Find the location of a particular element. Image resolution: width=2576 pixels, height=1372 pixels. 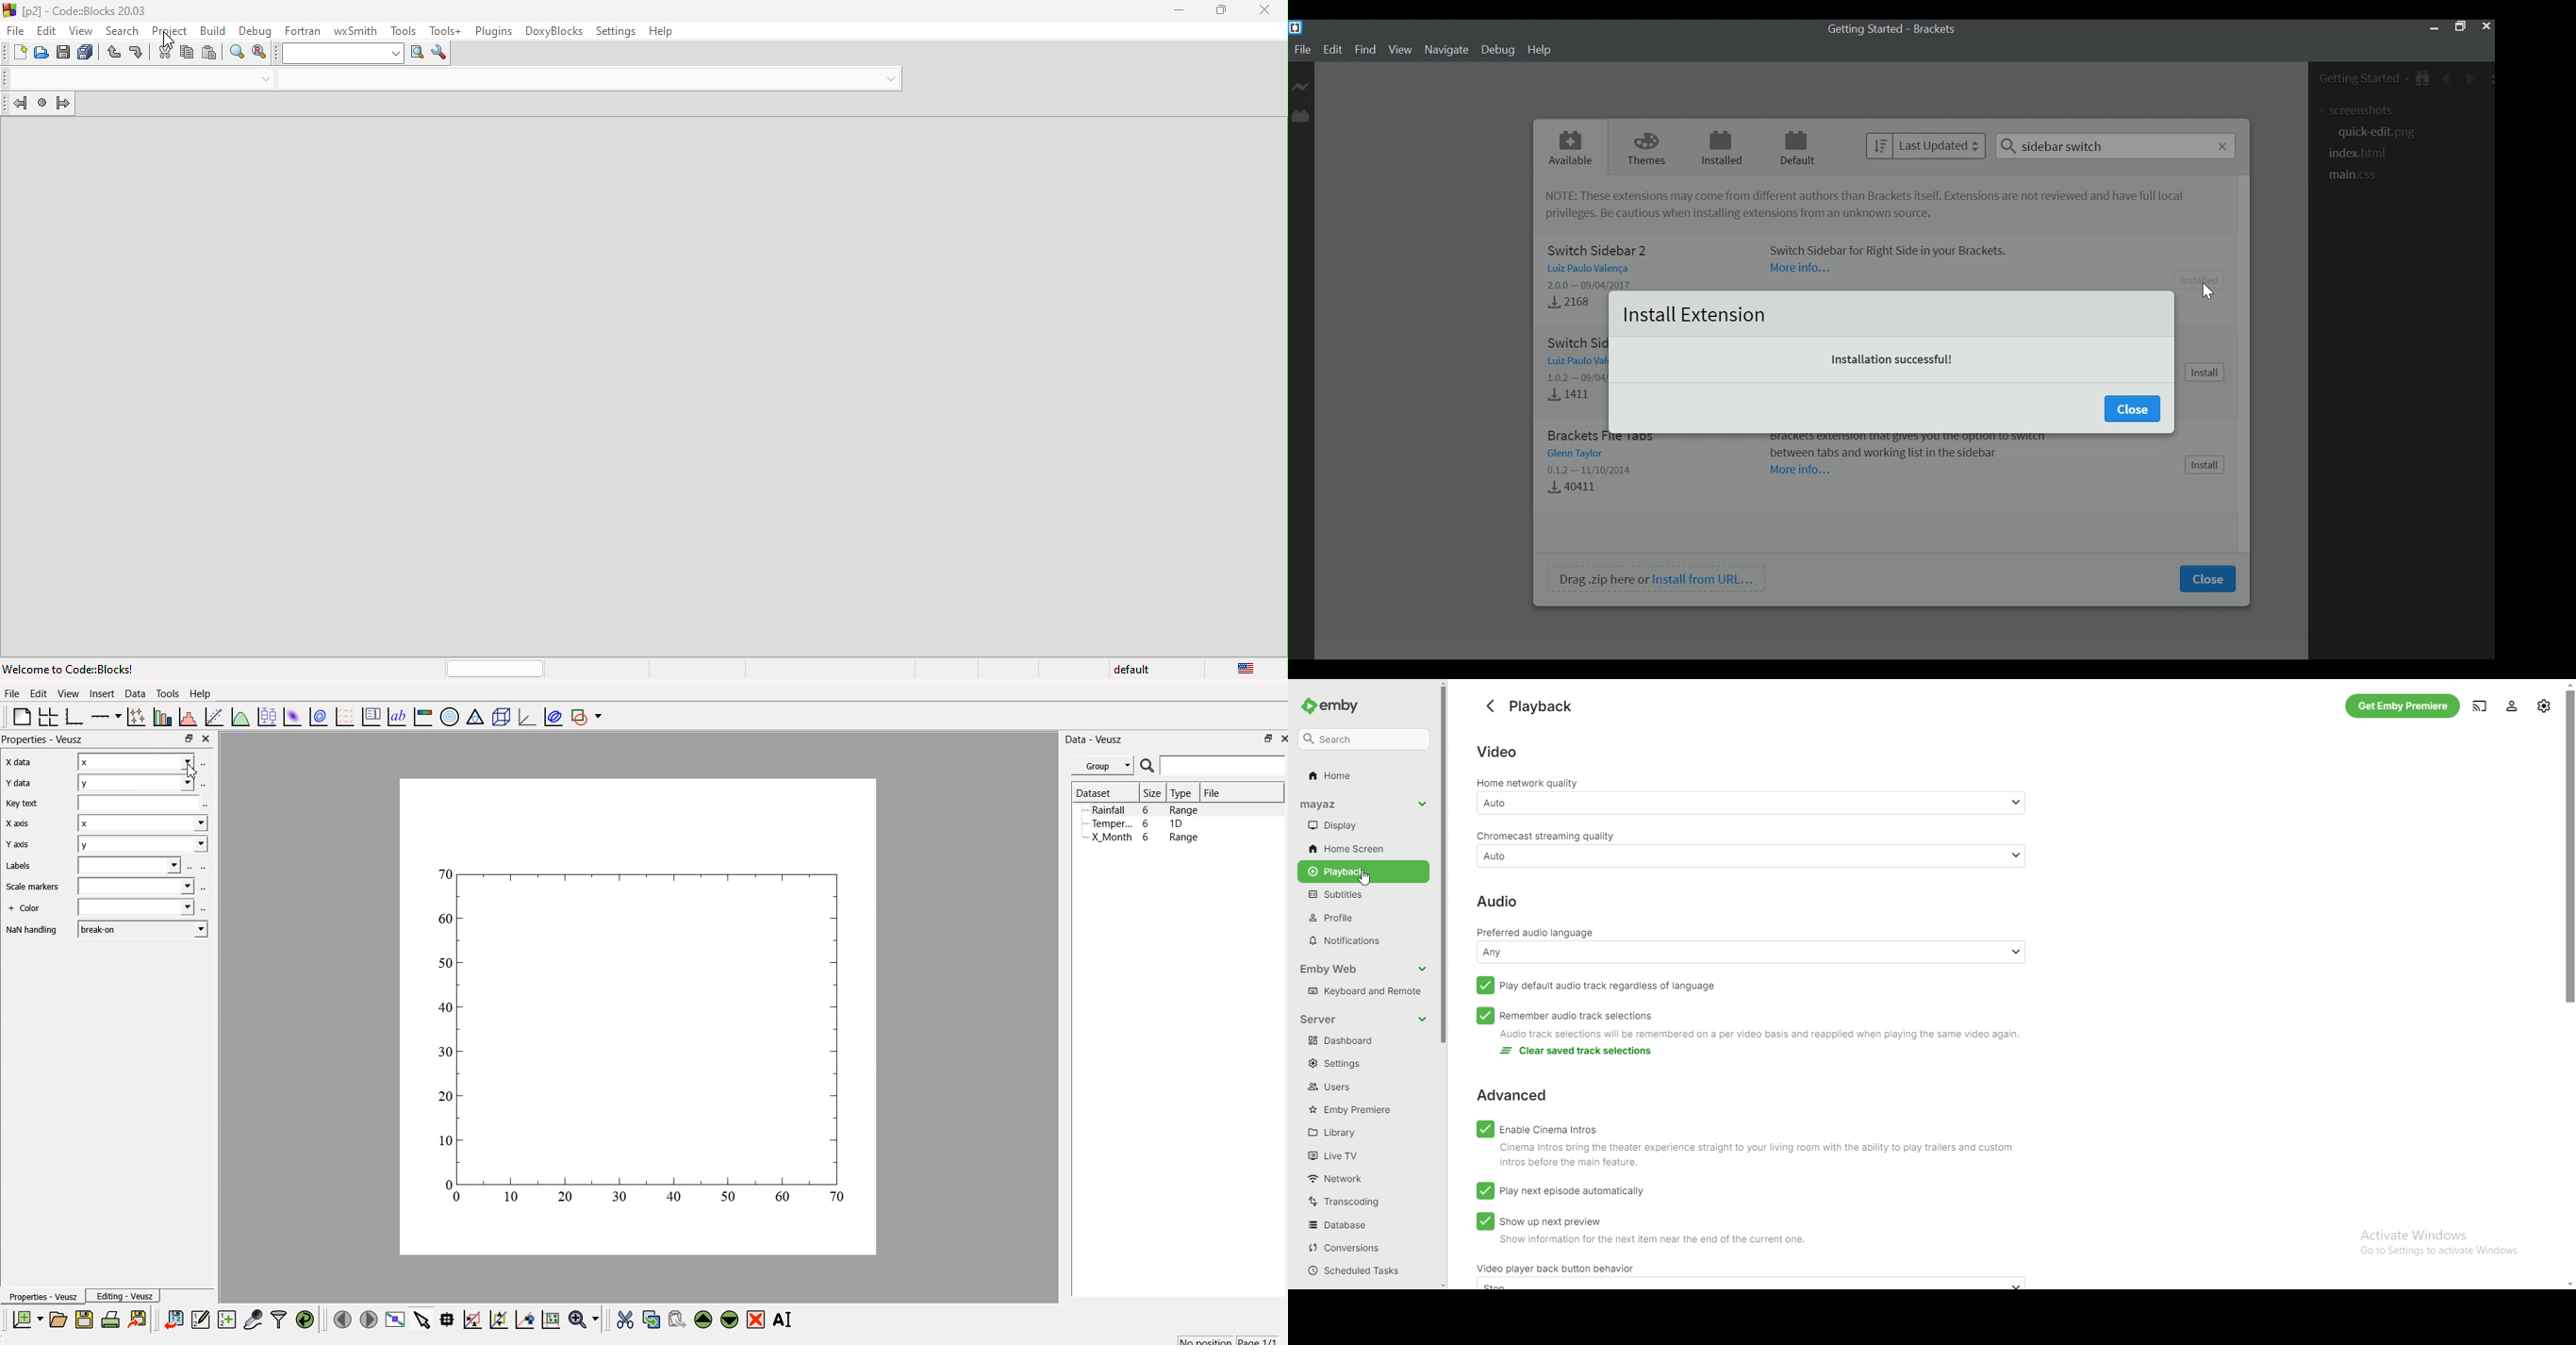

NaN handling is located at coordinates (32, 931).